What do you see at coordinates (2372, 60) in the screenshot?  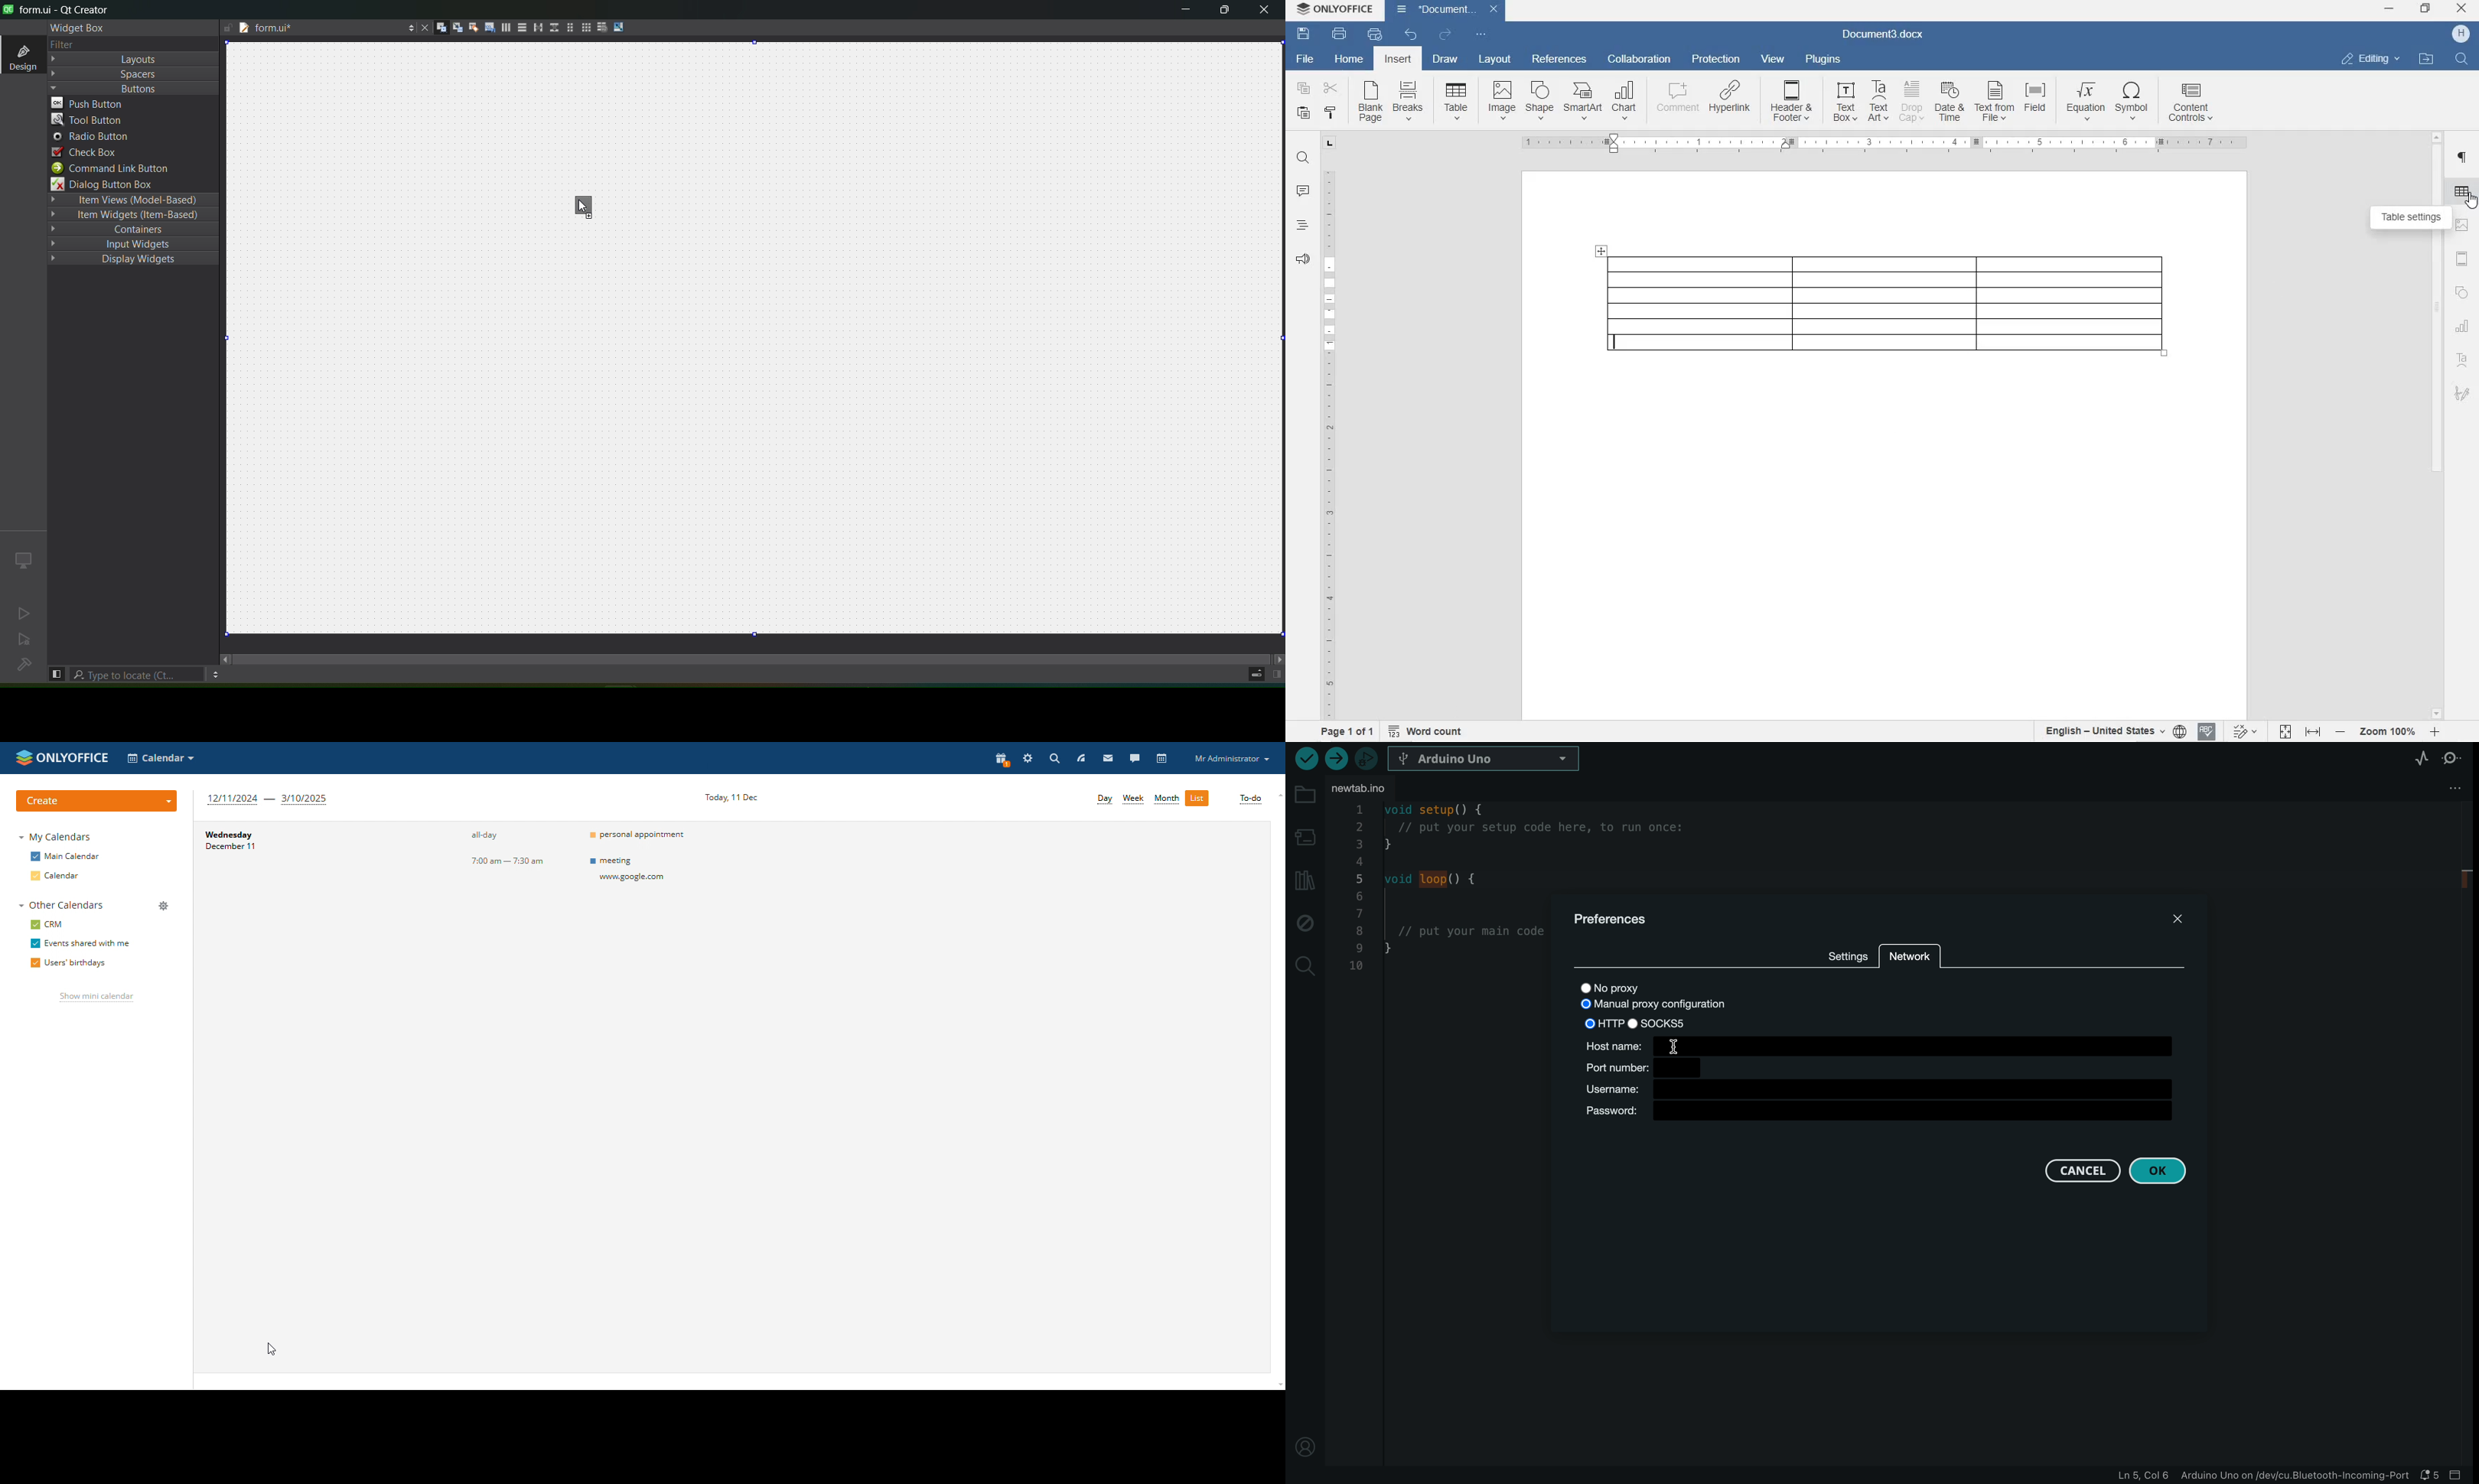 I see `EDITING` at bounding box center [2372, 60].